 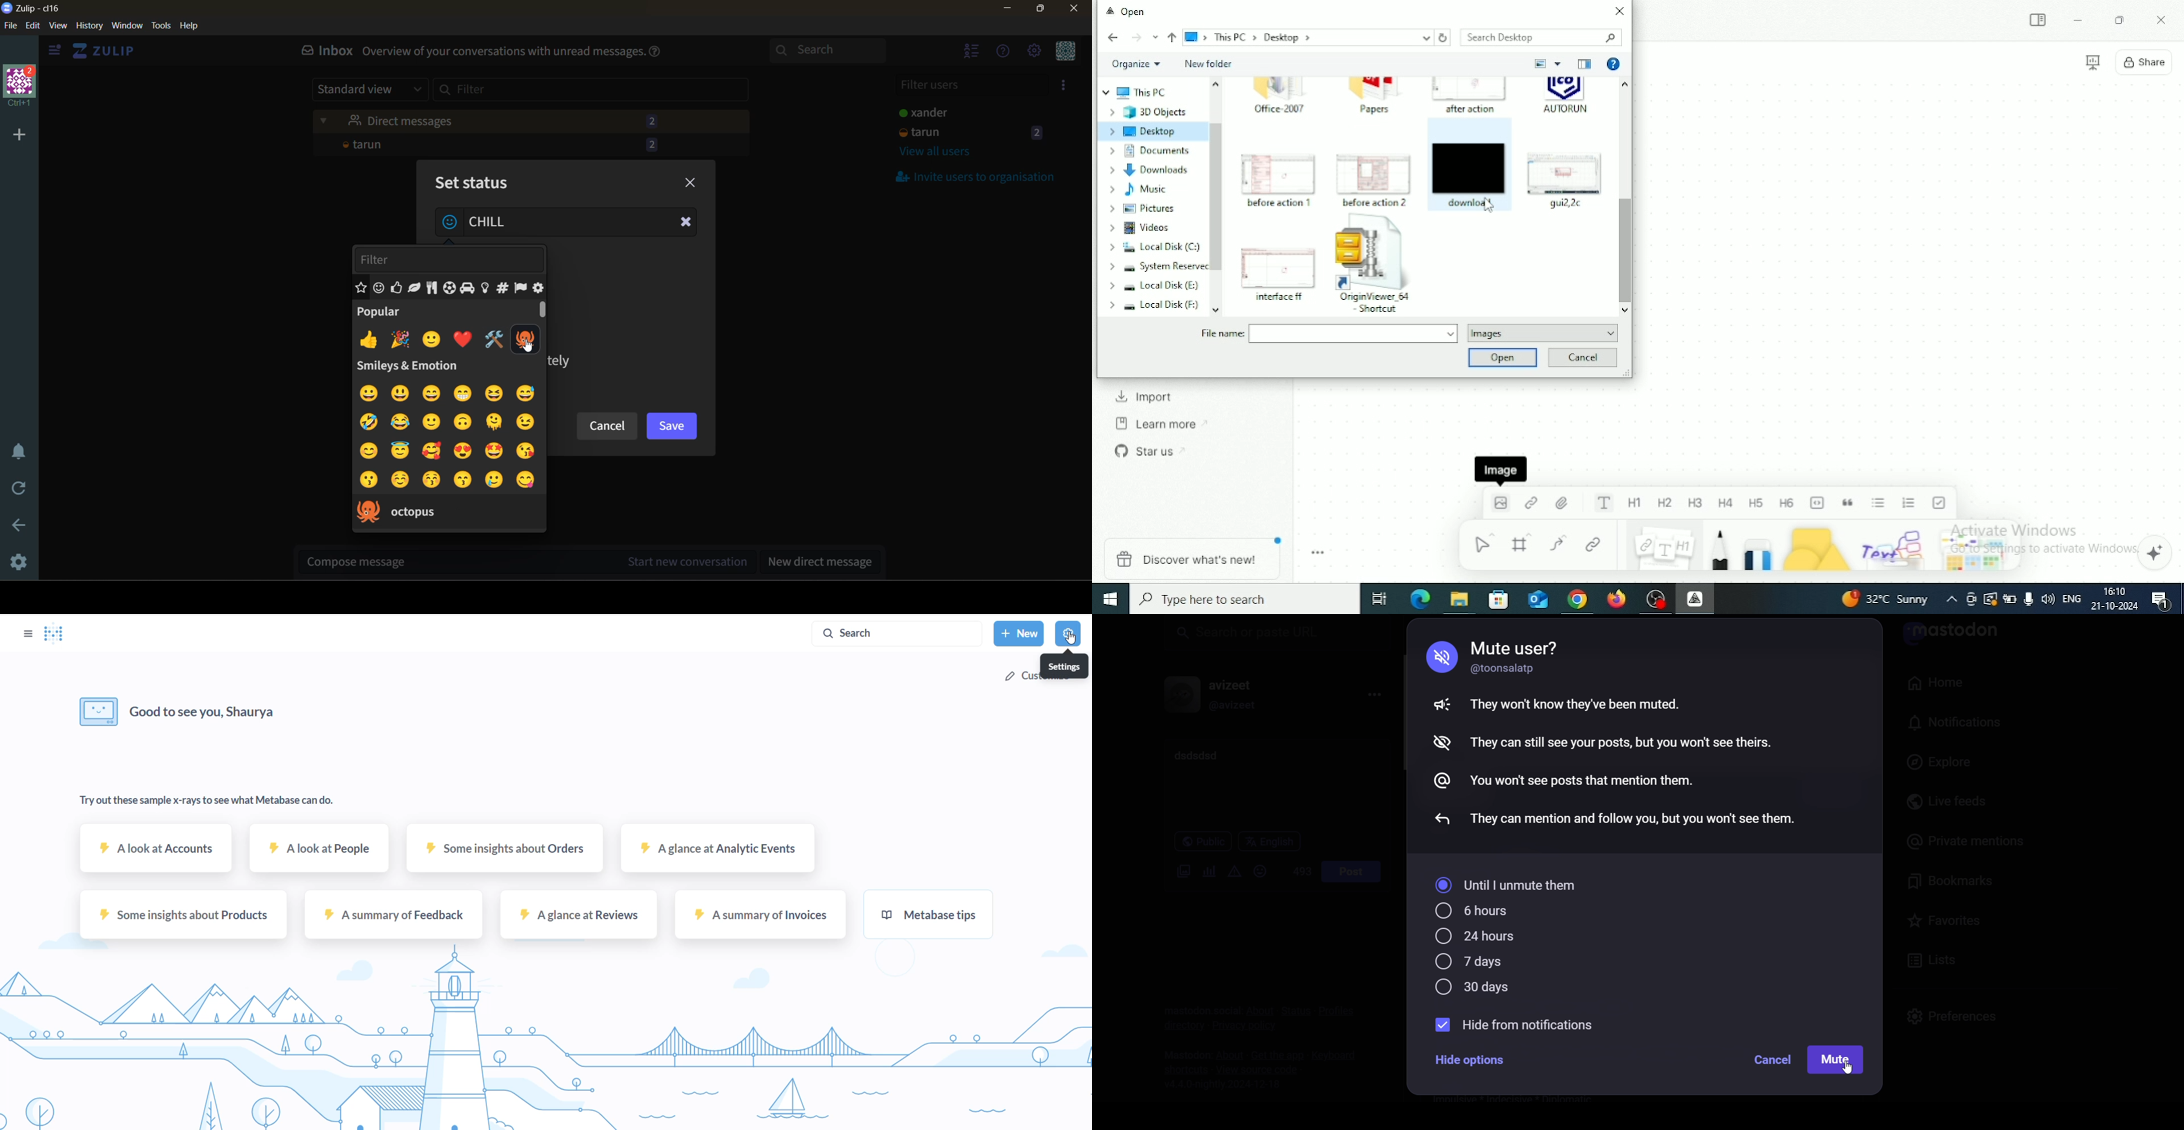 What do you see at coordinates (1469, 96) in the screenshot?
I see `after action` at bounding box center [1469, 96].